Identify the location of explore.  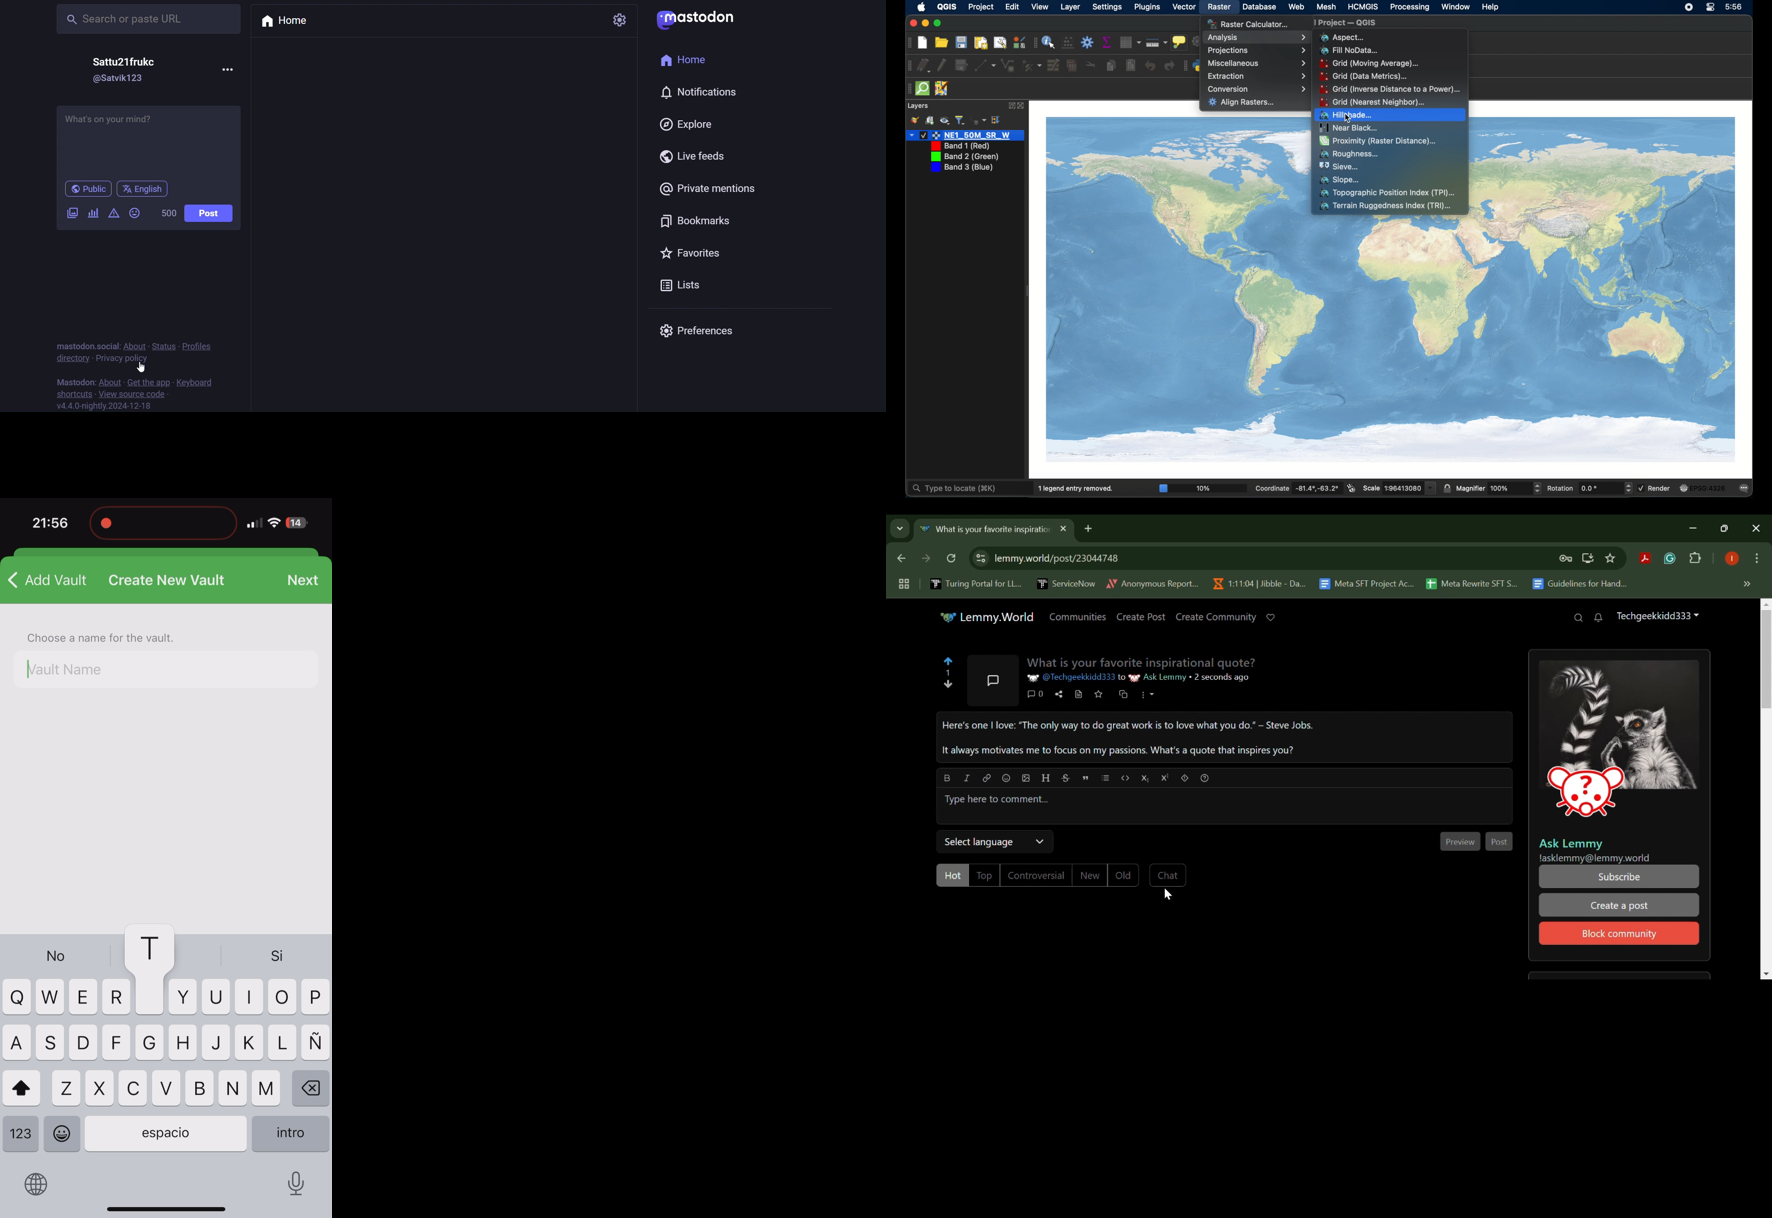
(691, 126).